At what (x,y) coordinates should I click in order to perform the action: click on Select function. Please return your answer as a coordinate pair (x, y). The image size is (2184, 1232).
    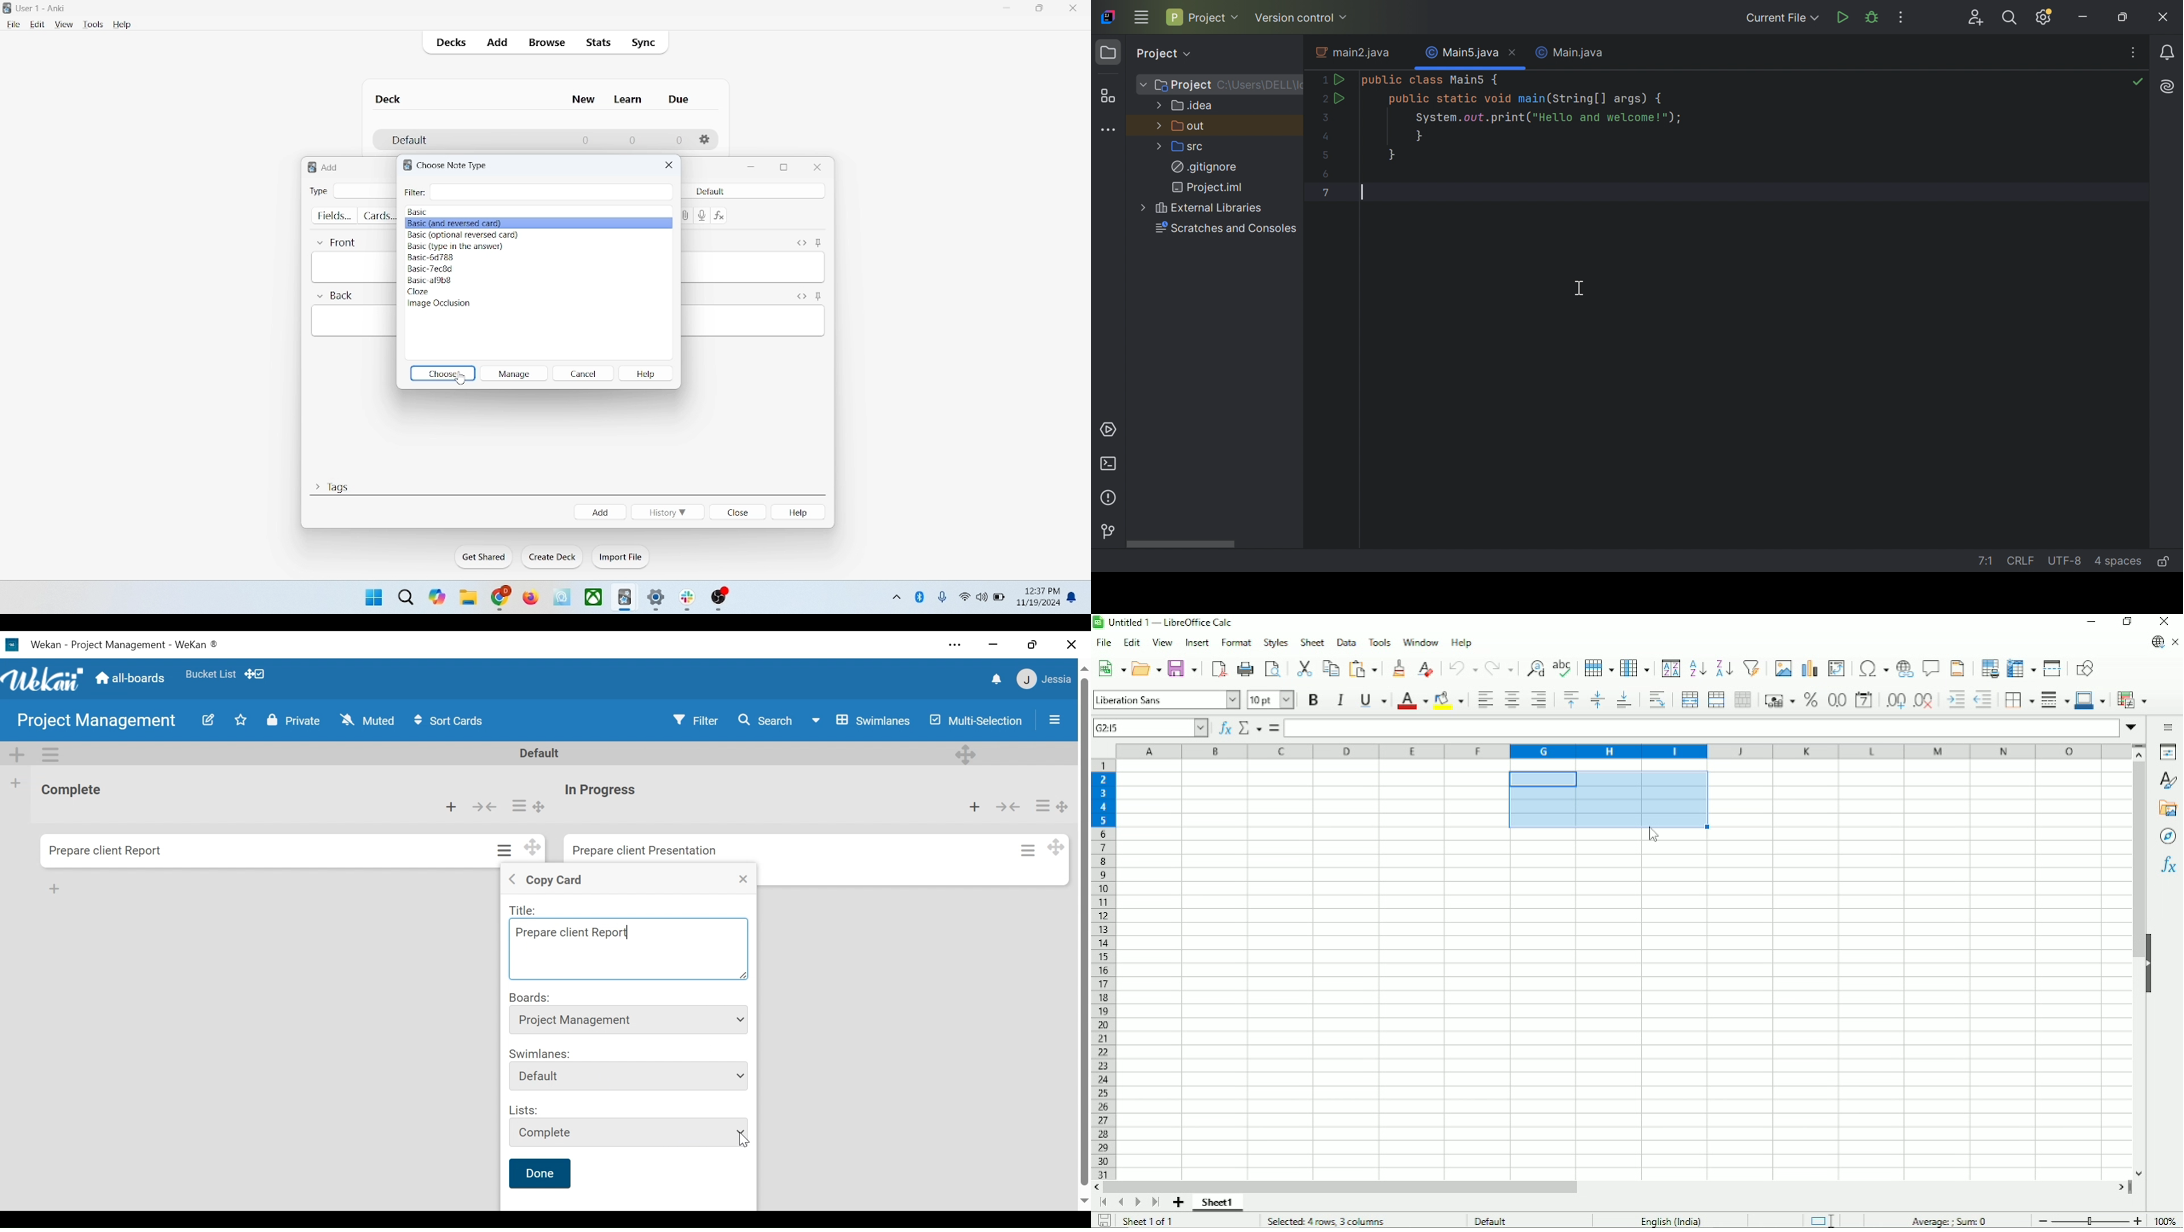
    Looking at the image, I should click on (1250, 728).